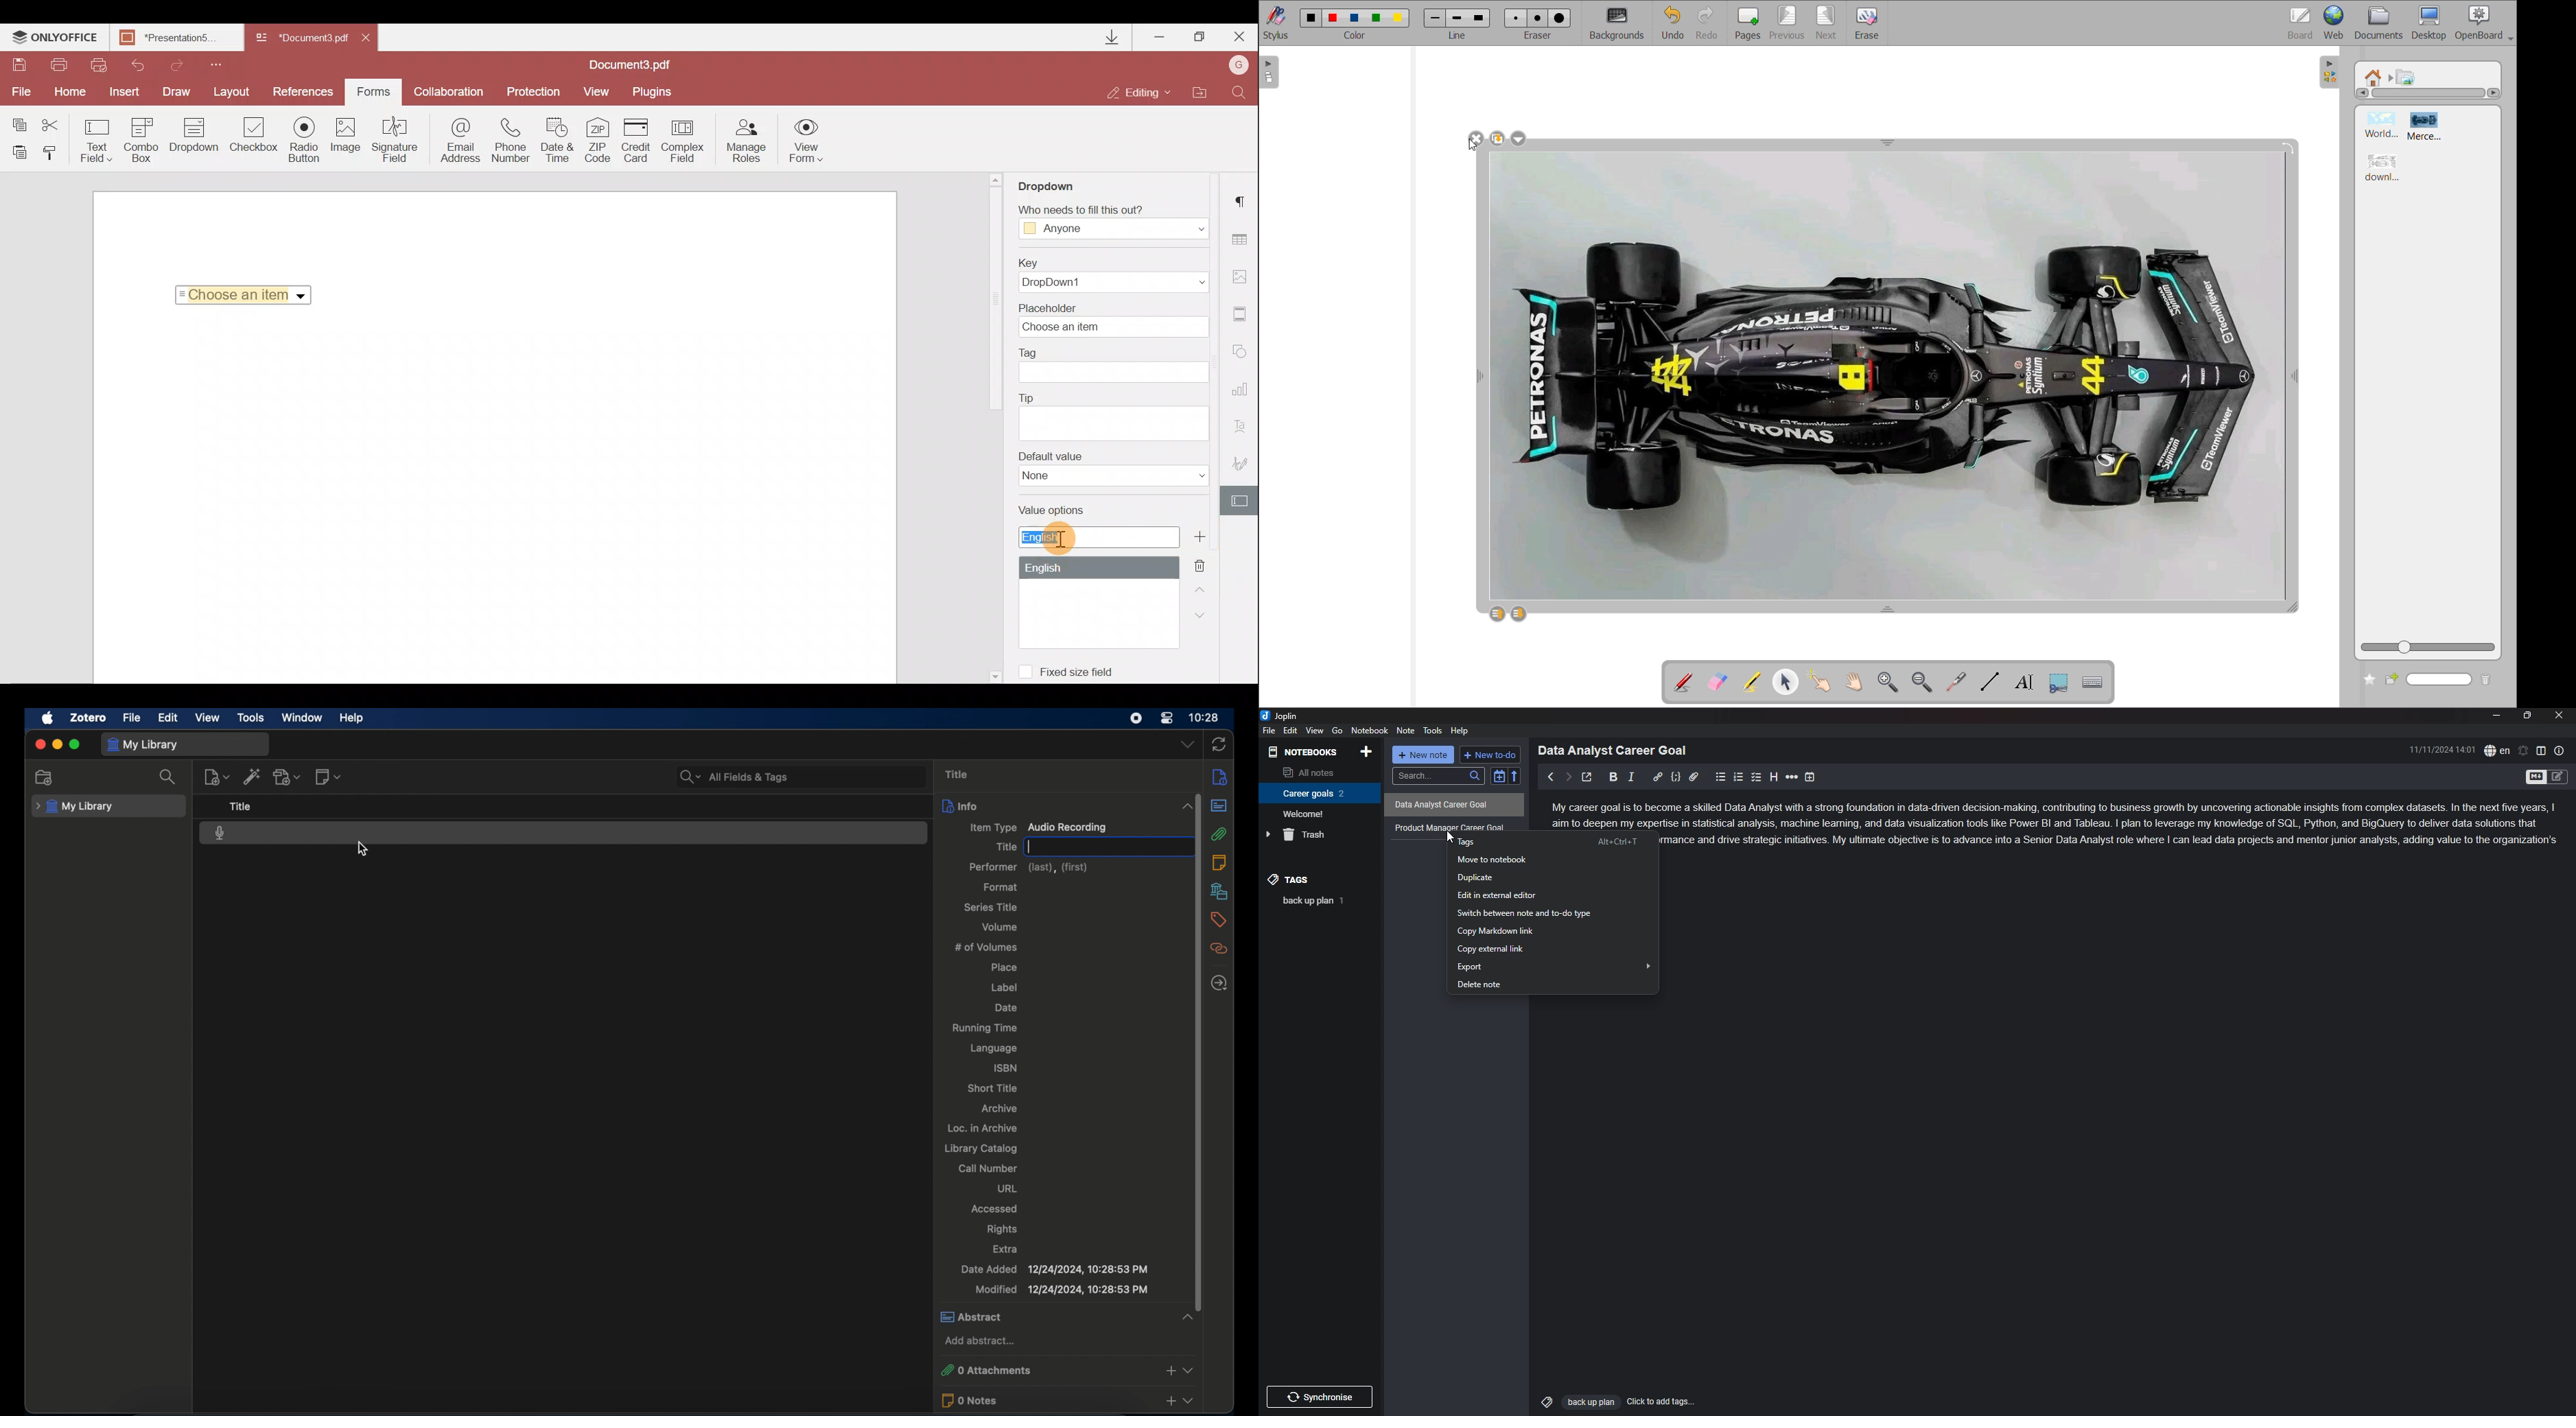  I want to click on search, so click(168, 776).